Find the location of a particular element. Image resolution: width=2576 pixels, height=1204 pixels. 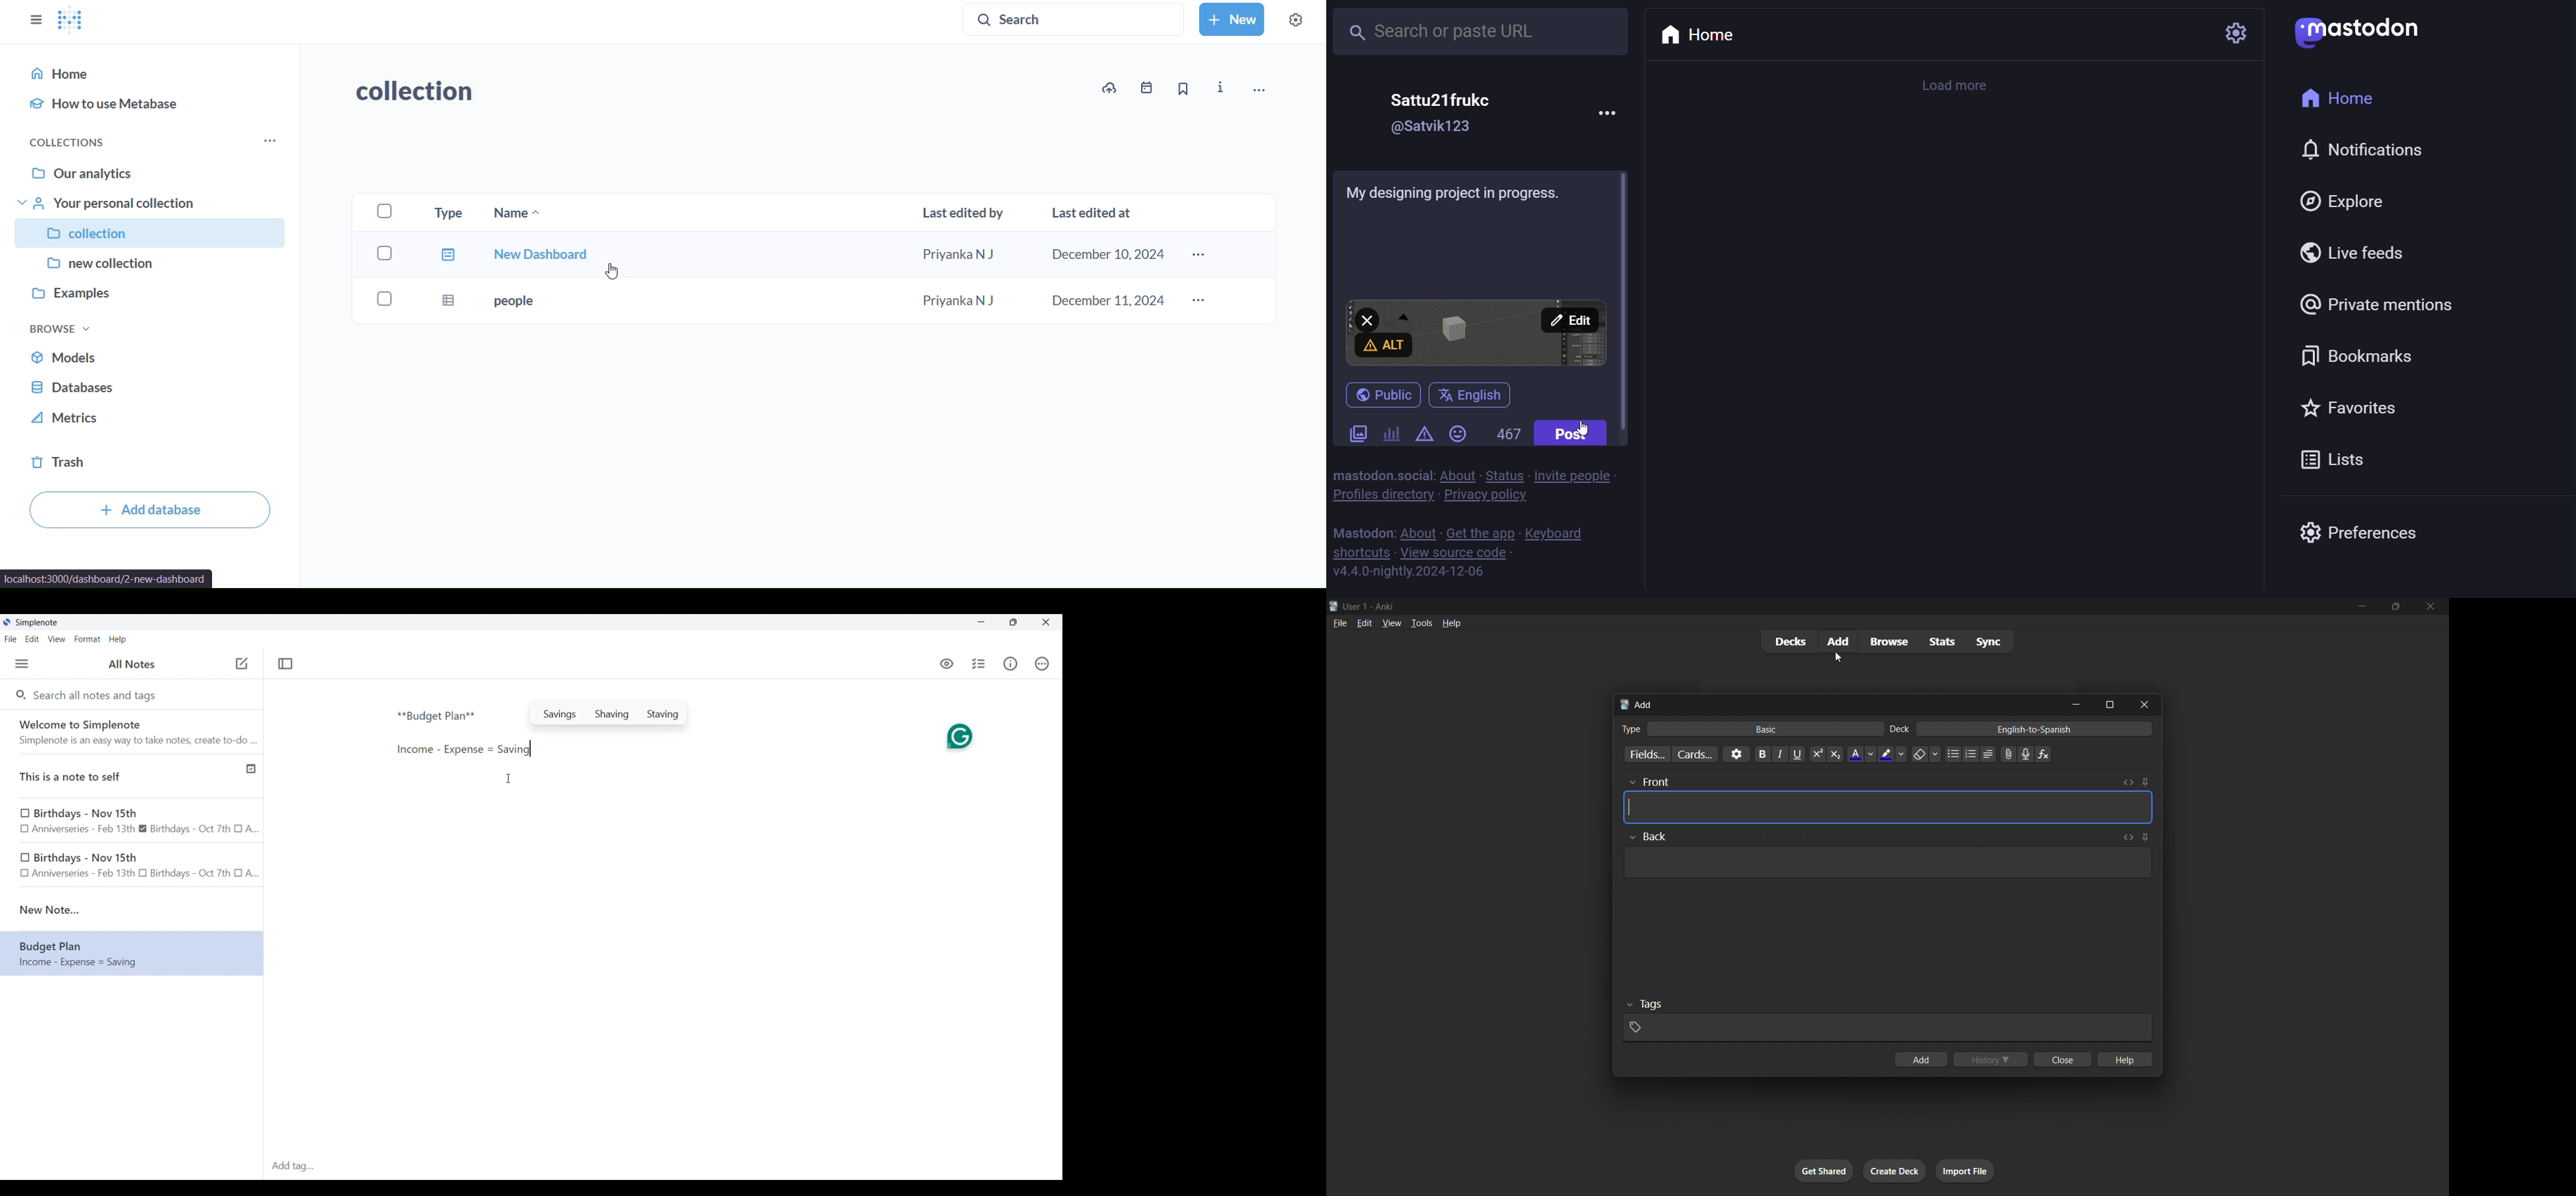

card back text box is located at coordinates (1885, 858).